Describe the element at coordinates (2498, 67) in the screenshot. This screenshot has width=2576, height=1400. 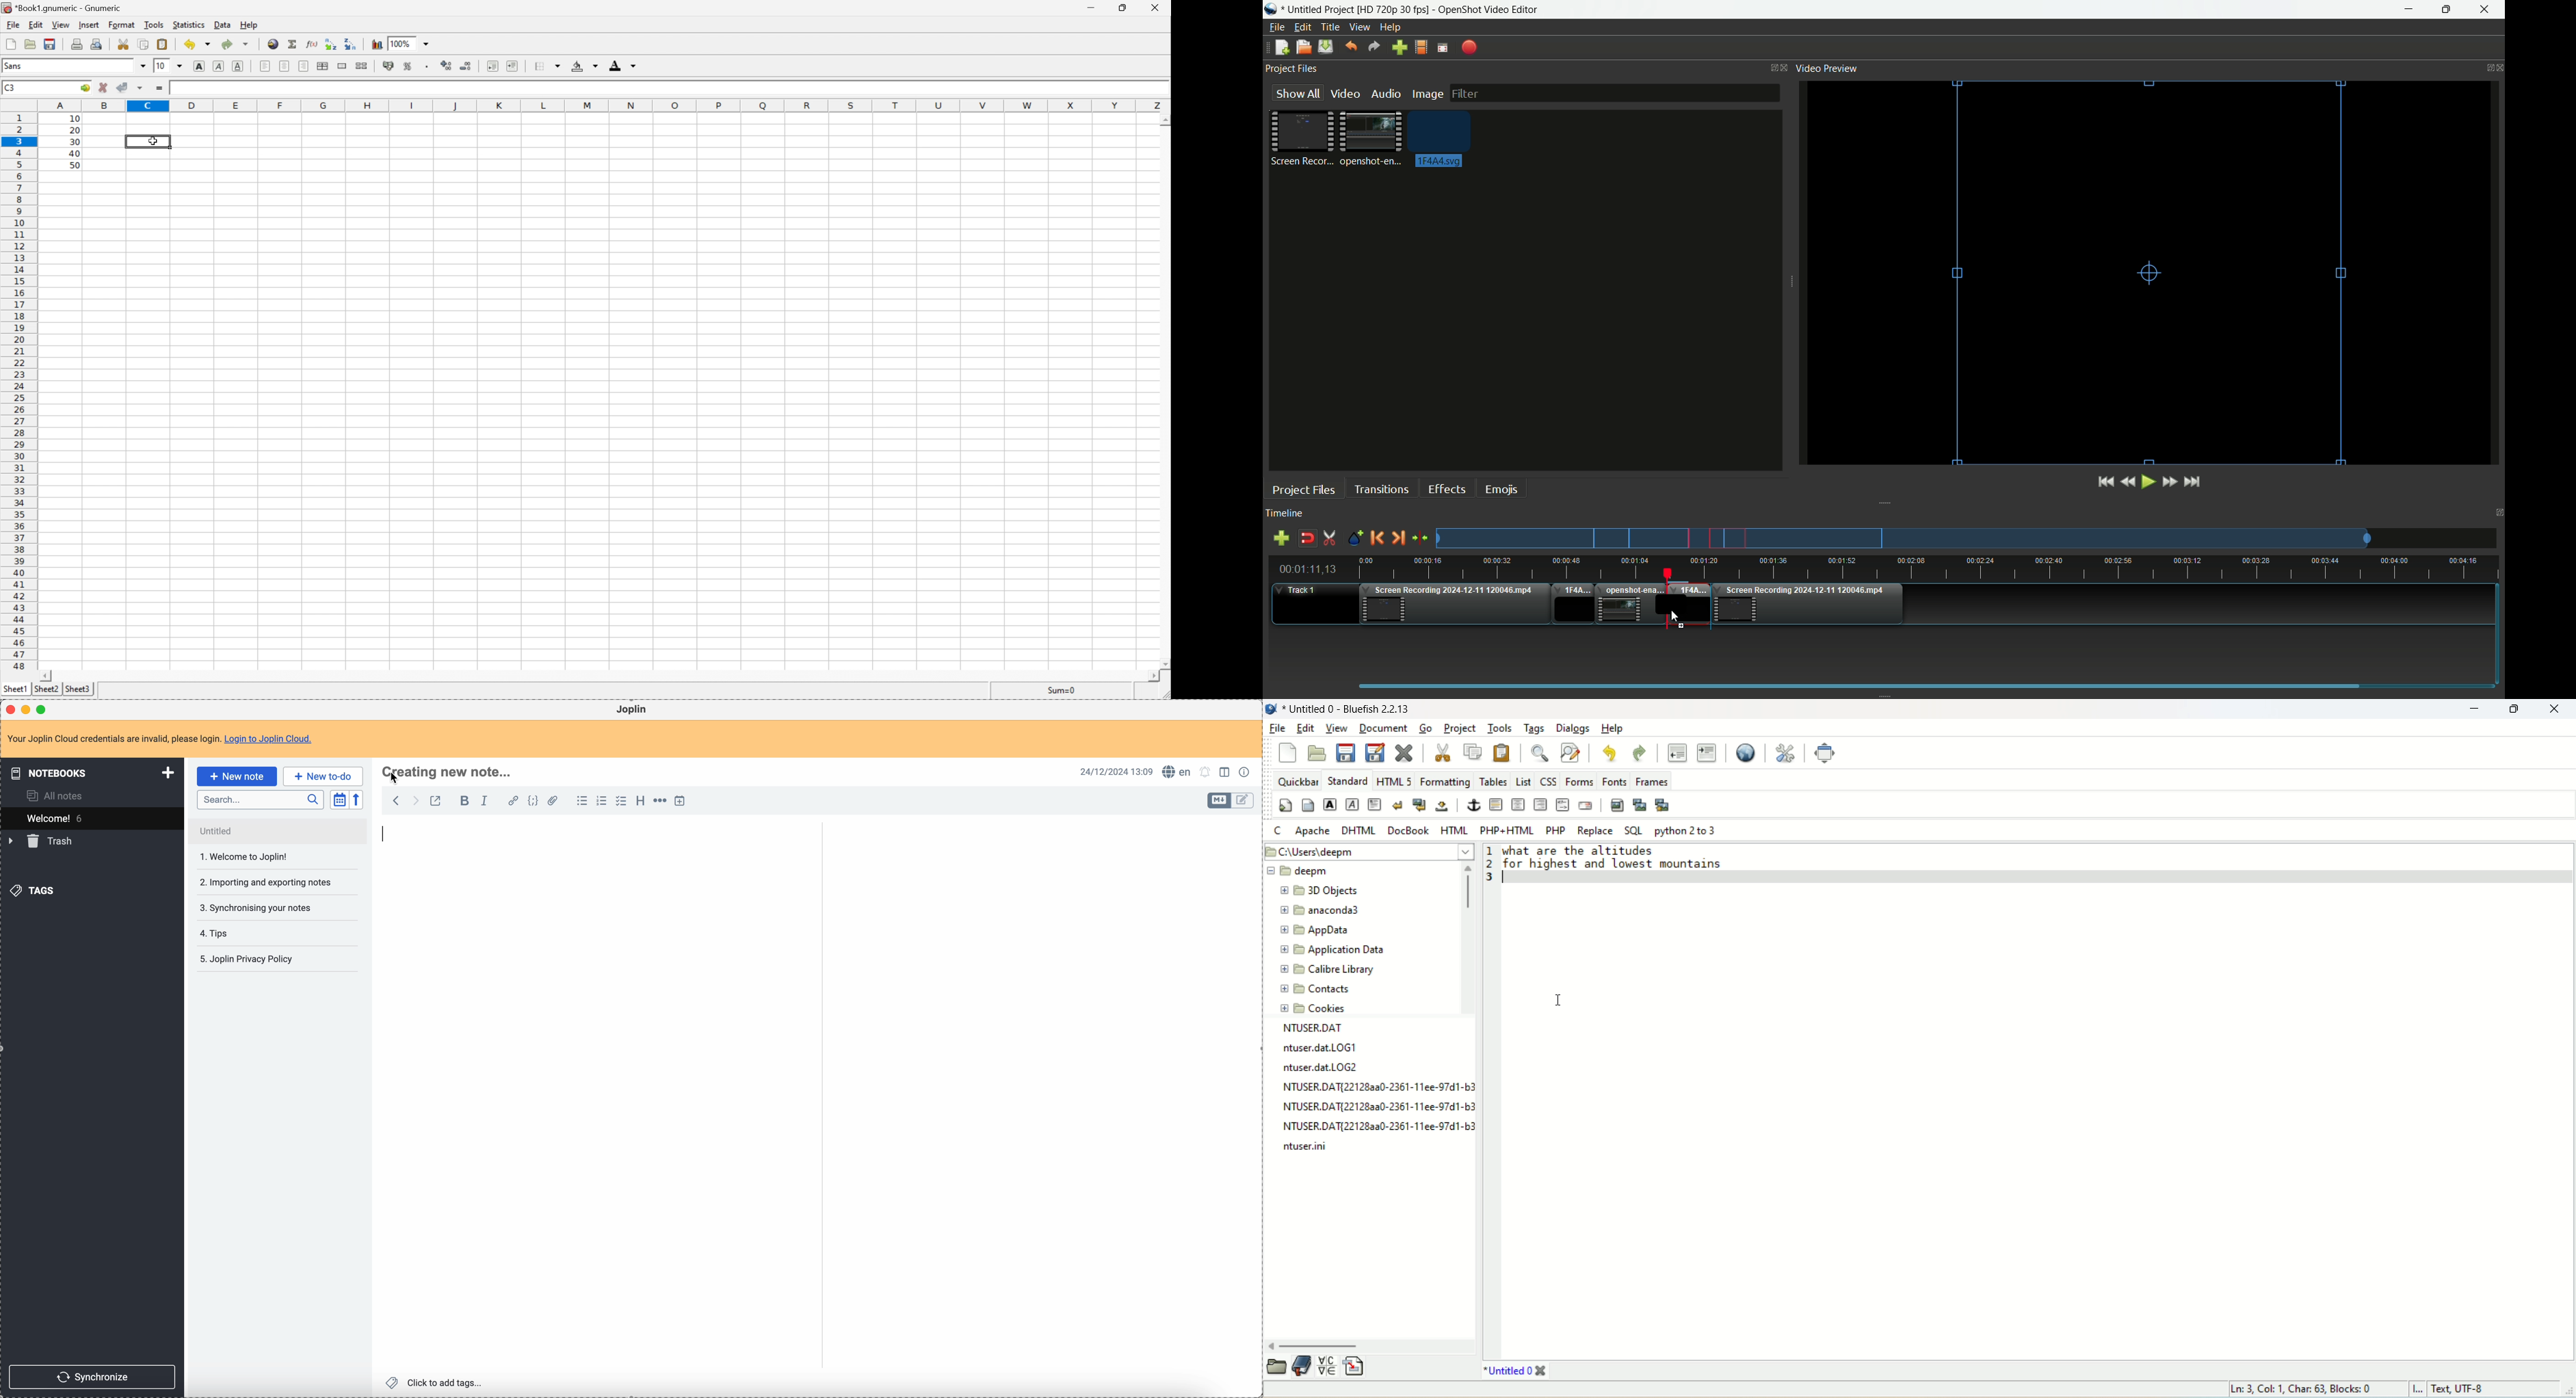
I see `close video preview` at that location.